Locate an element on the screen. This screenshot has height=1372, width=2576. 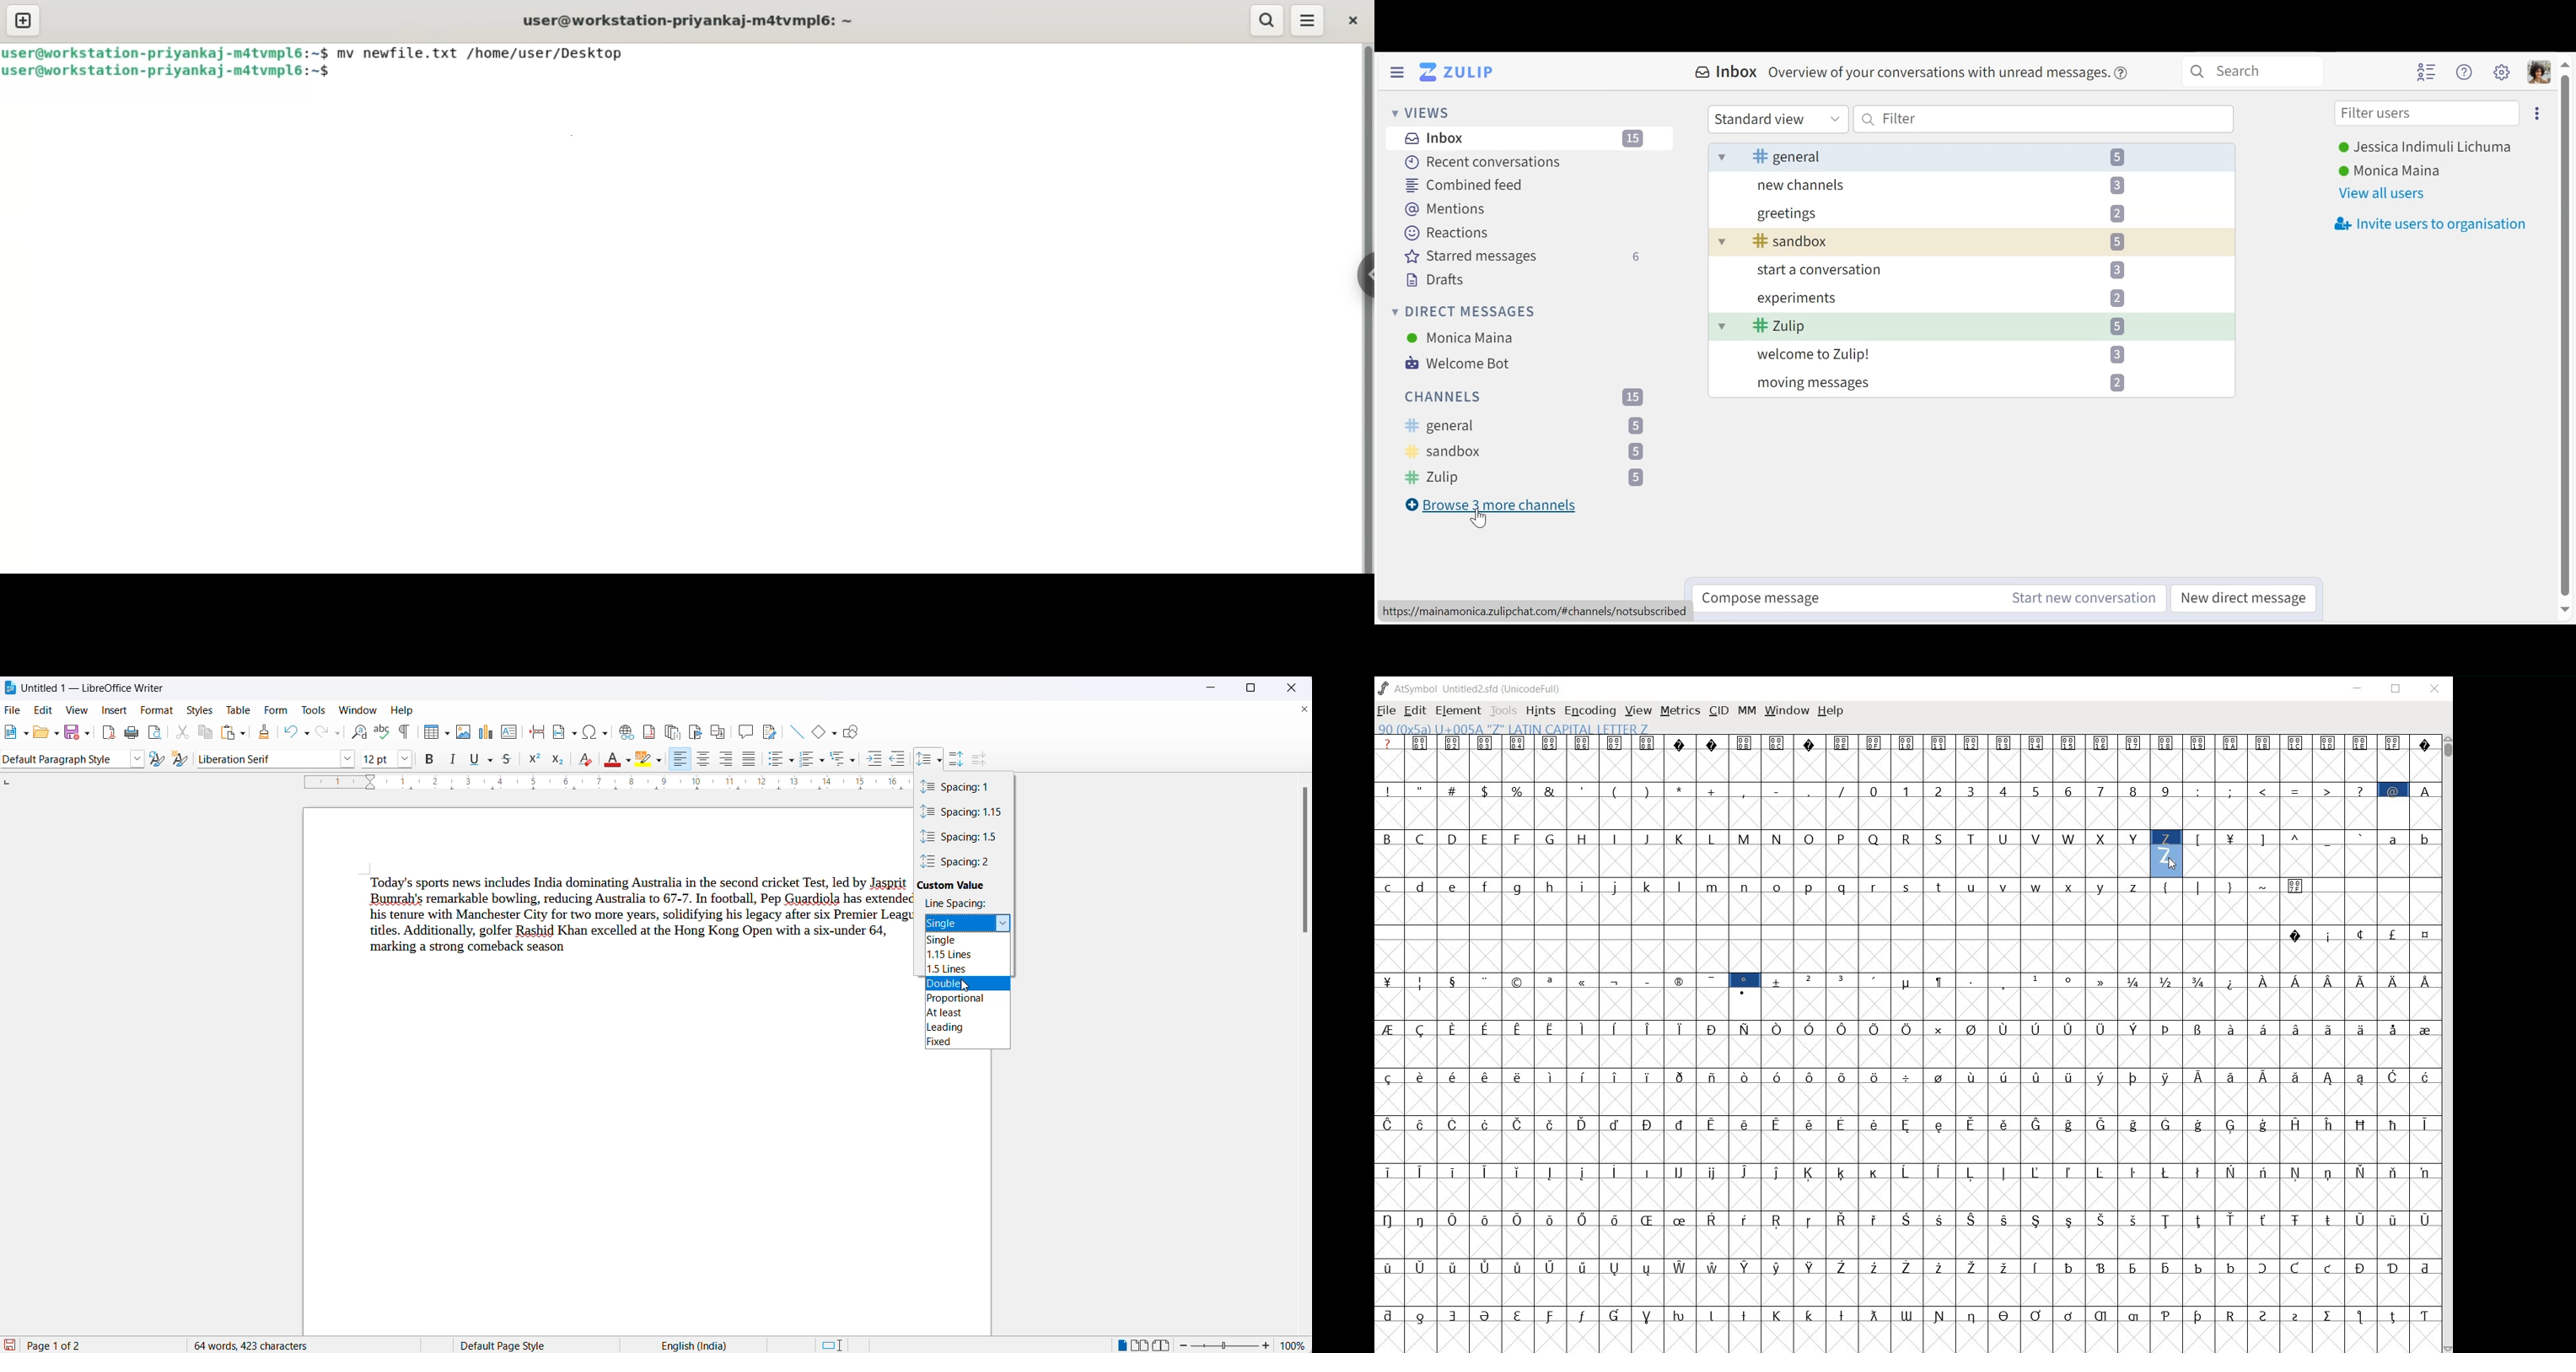
Start new message is located at coordinates (2083, 599).